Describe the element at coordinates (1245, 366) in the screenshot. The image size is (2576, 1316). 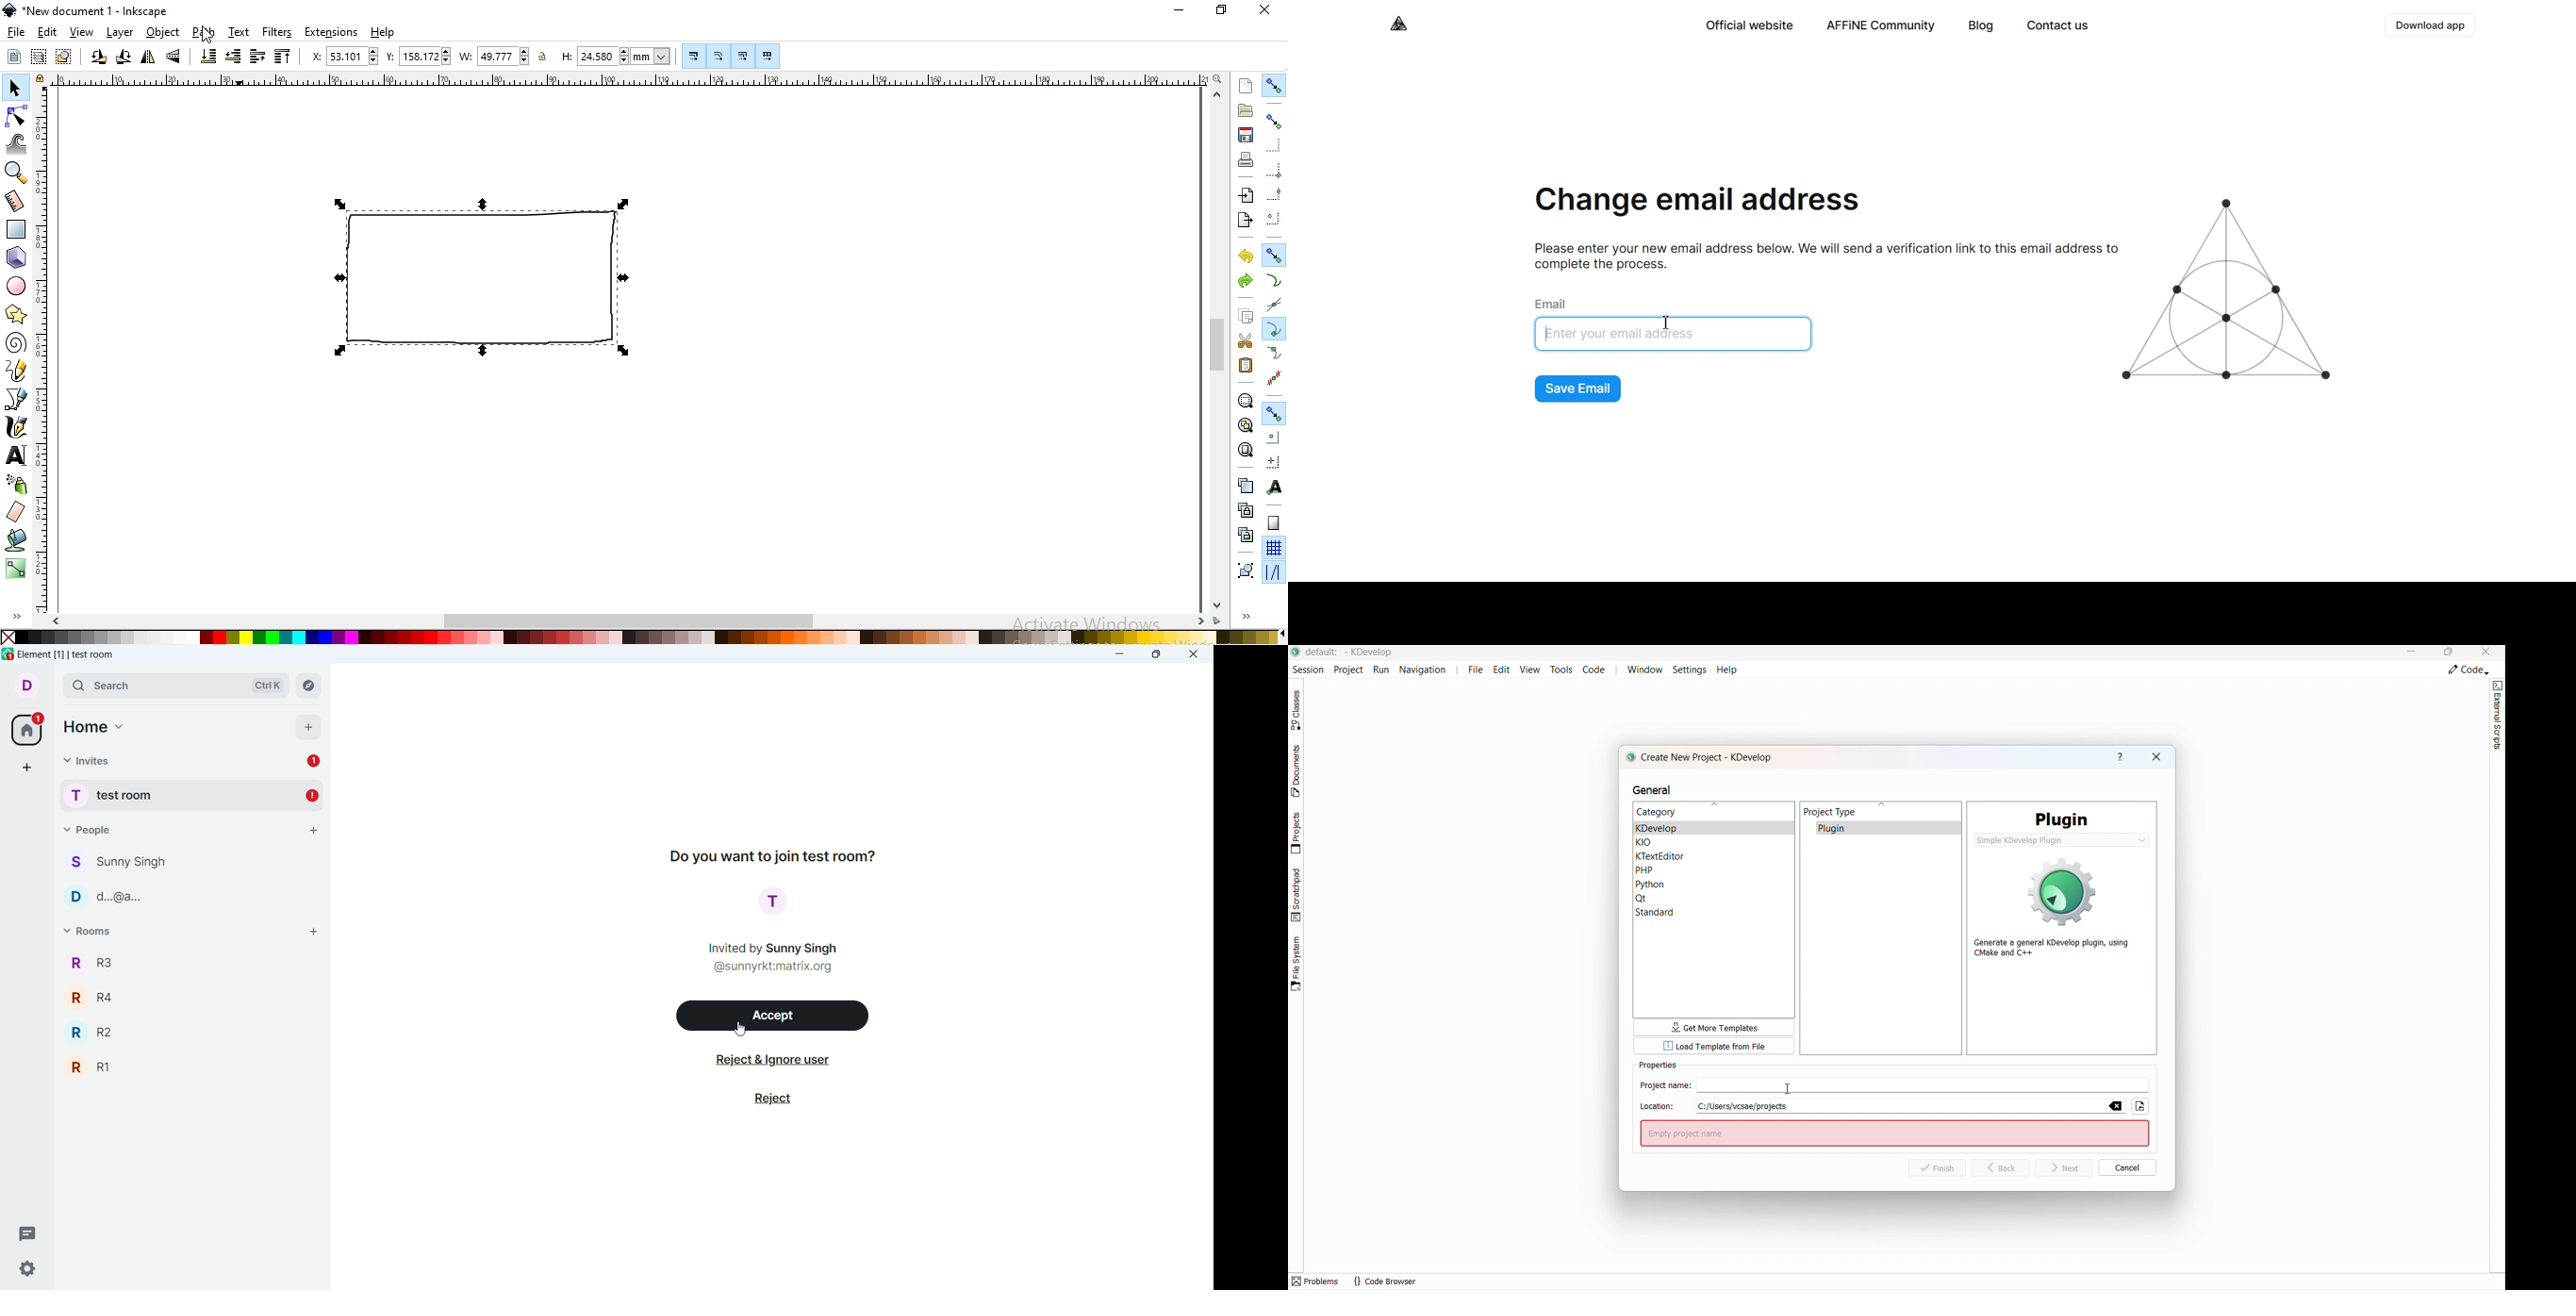
I see `paste` at that location.